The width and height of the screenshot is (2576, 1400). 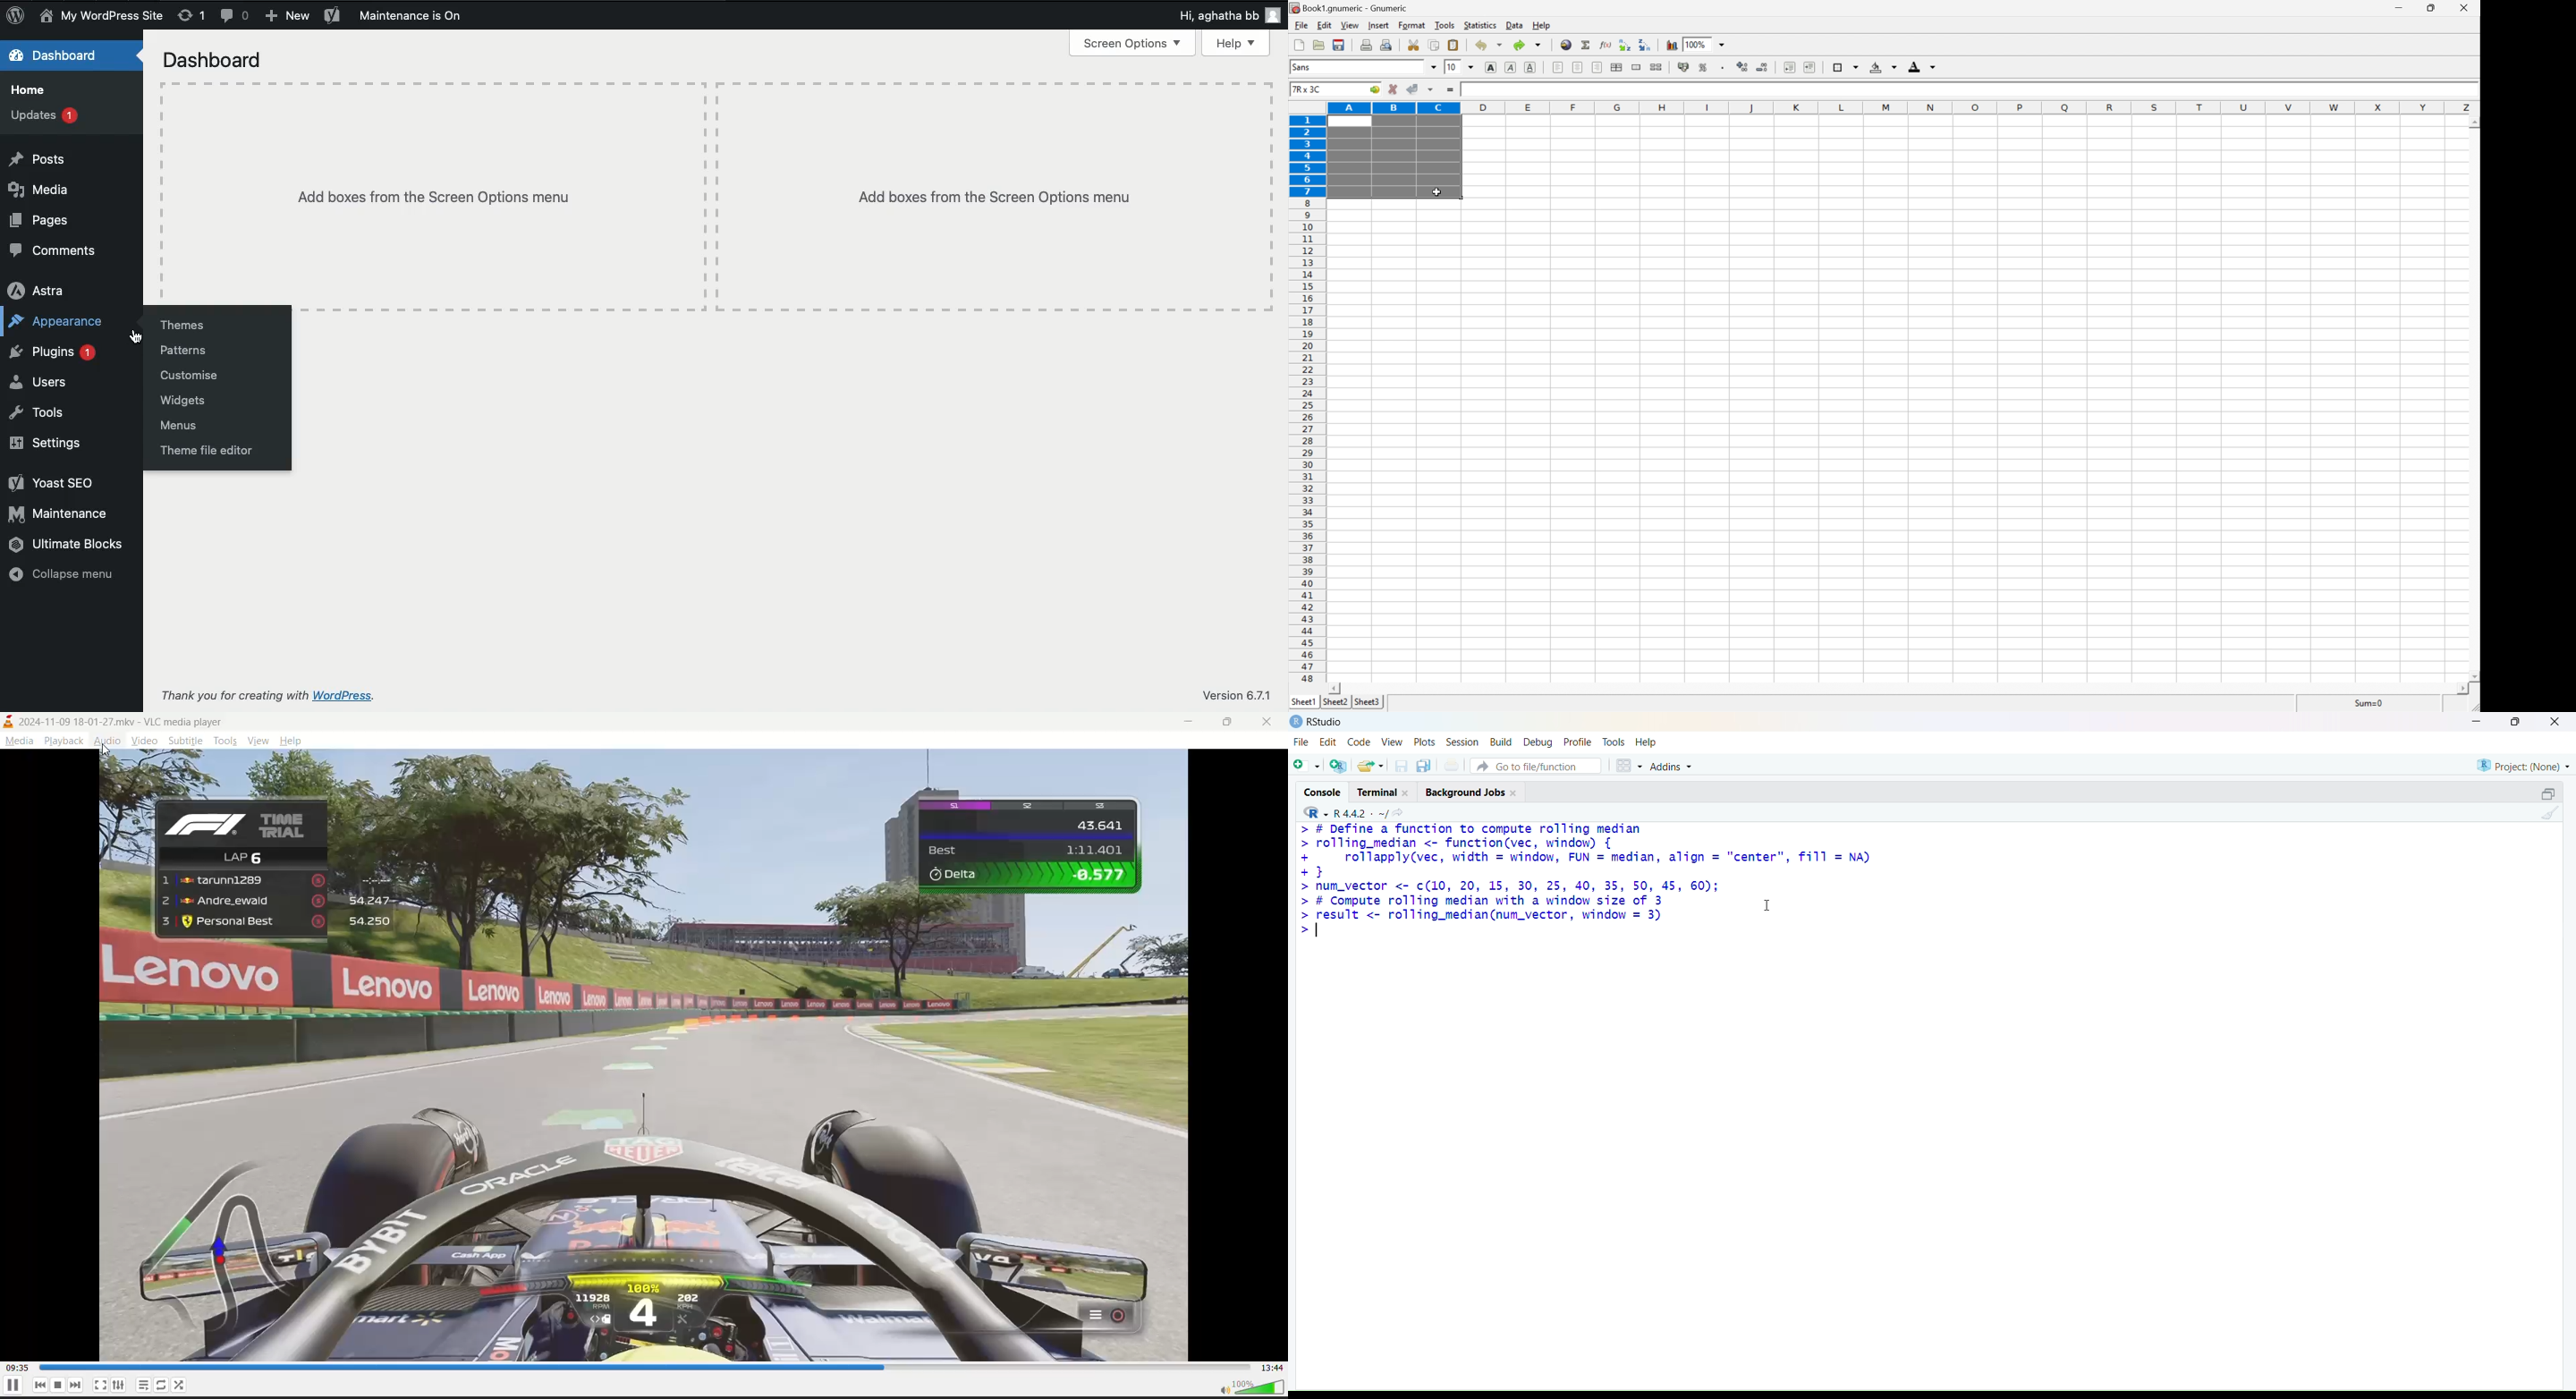 What do you see at coordinates (1452, 765) in the screenshot?
I see `print` at bounding box center [1452, 765].